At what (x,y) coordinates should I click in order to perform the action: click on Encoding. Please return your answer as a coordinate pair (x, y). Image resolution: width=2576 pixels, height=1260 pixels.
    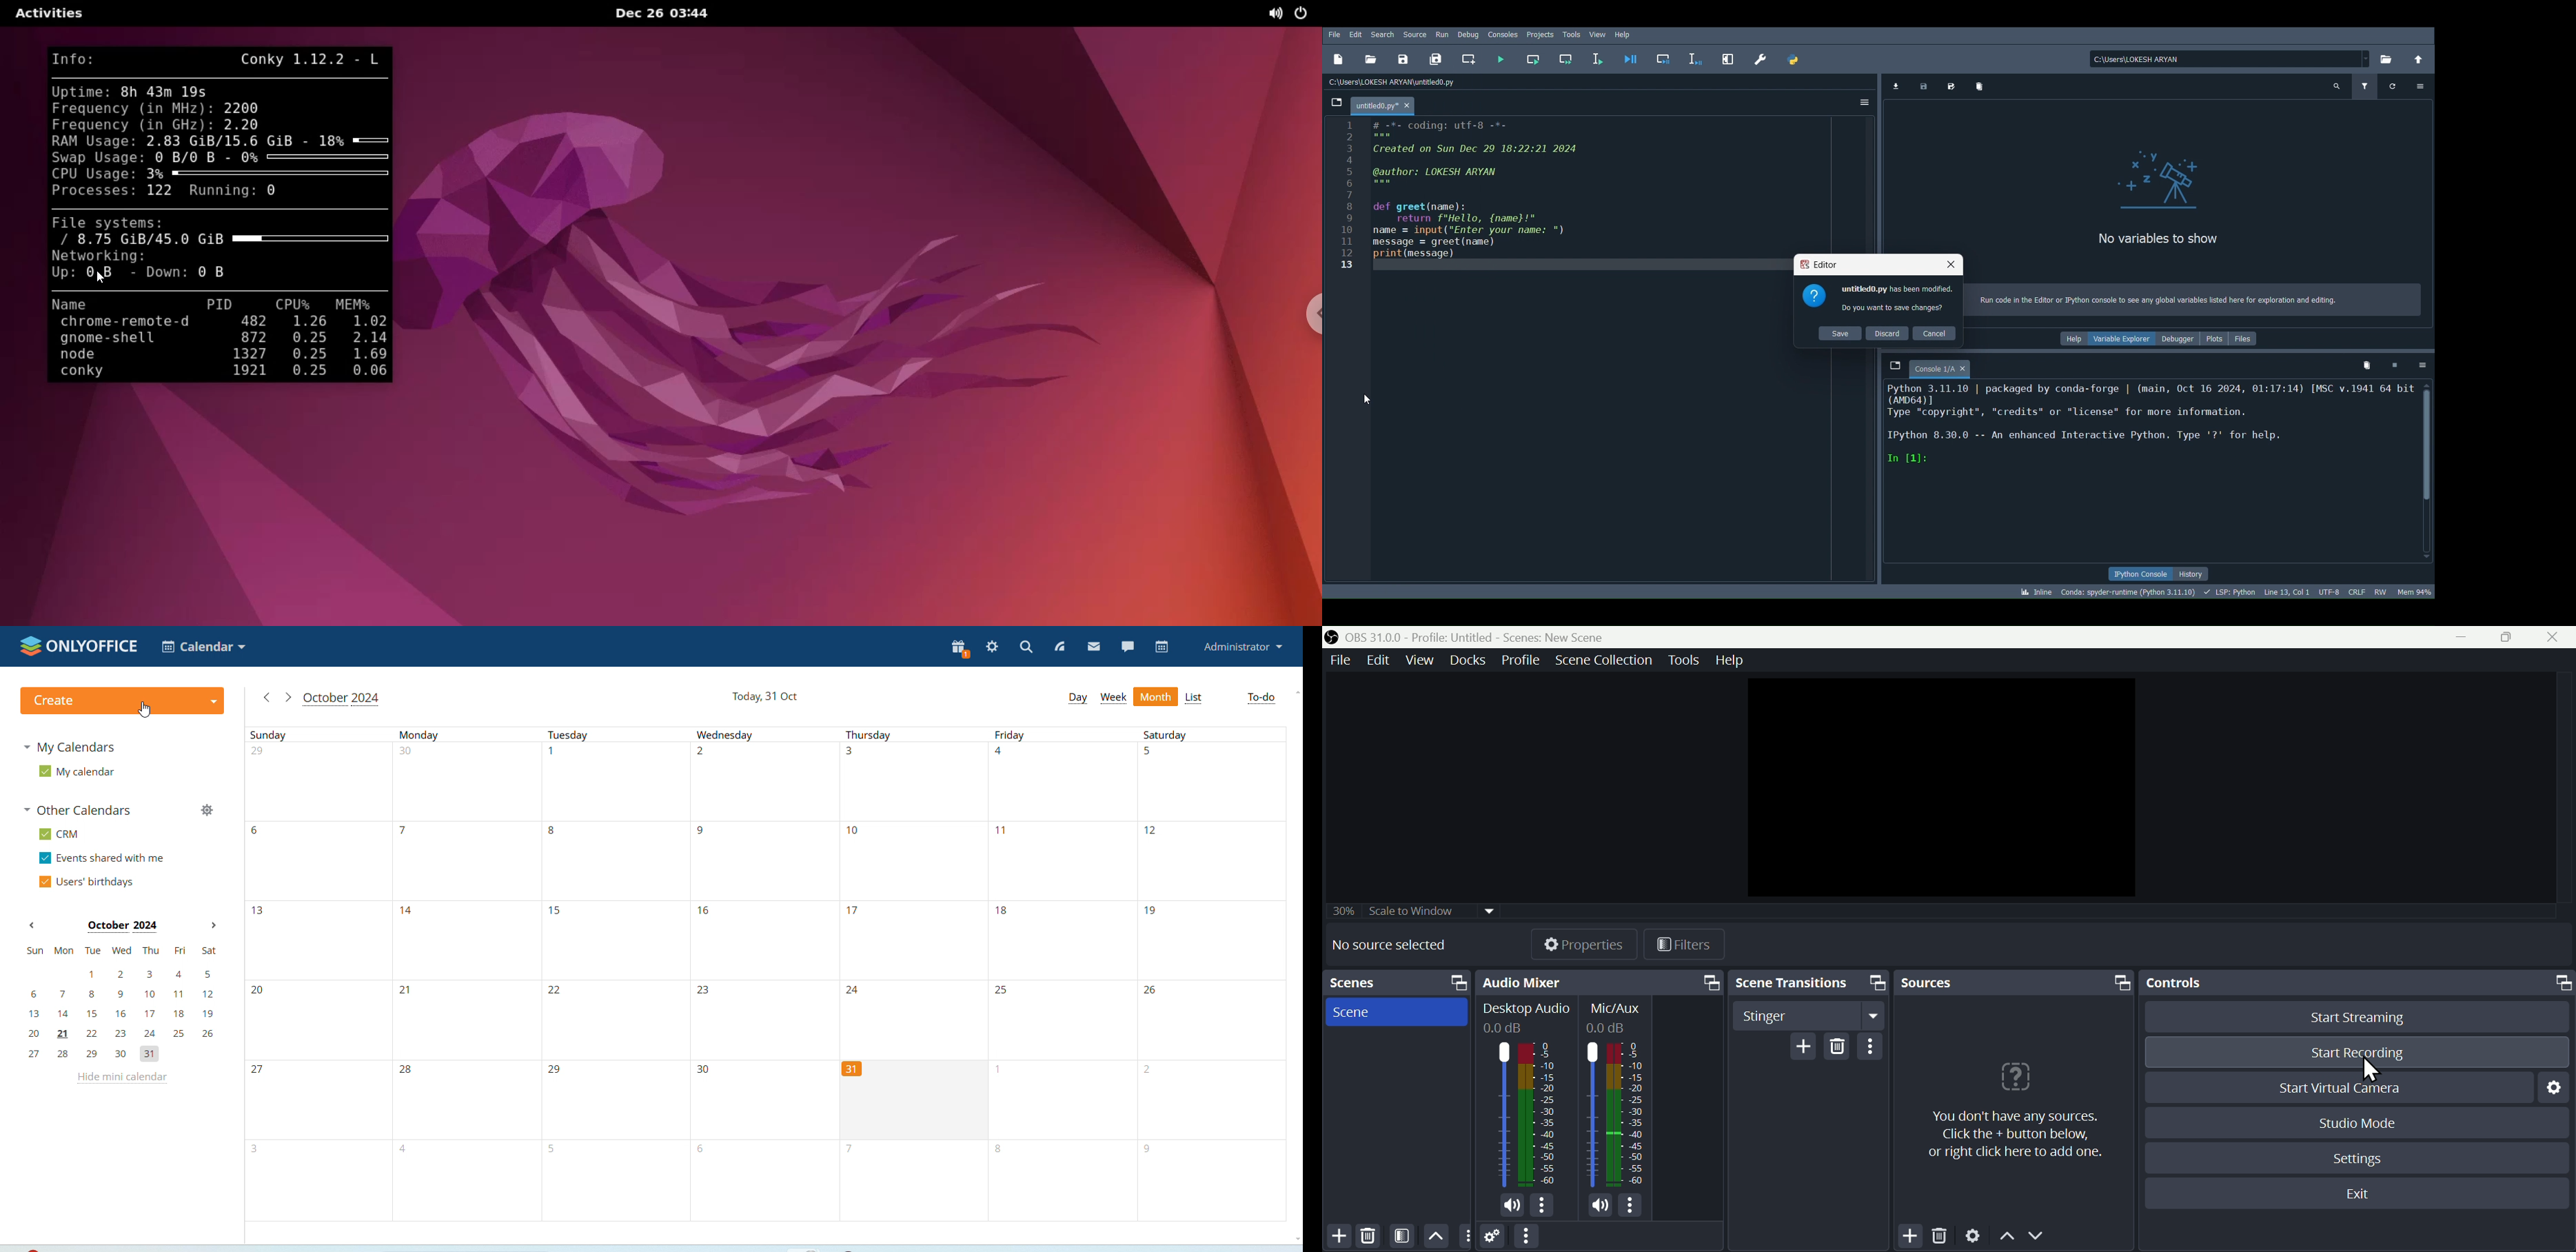
    Looking at the image, I should click on (2329, 591).